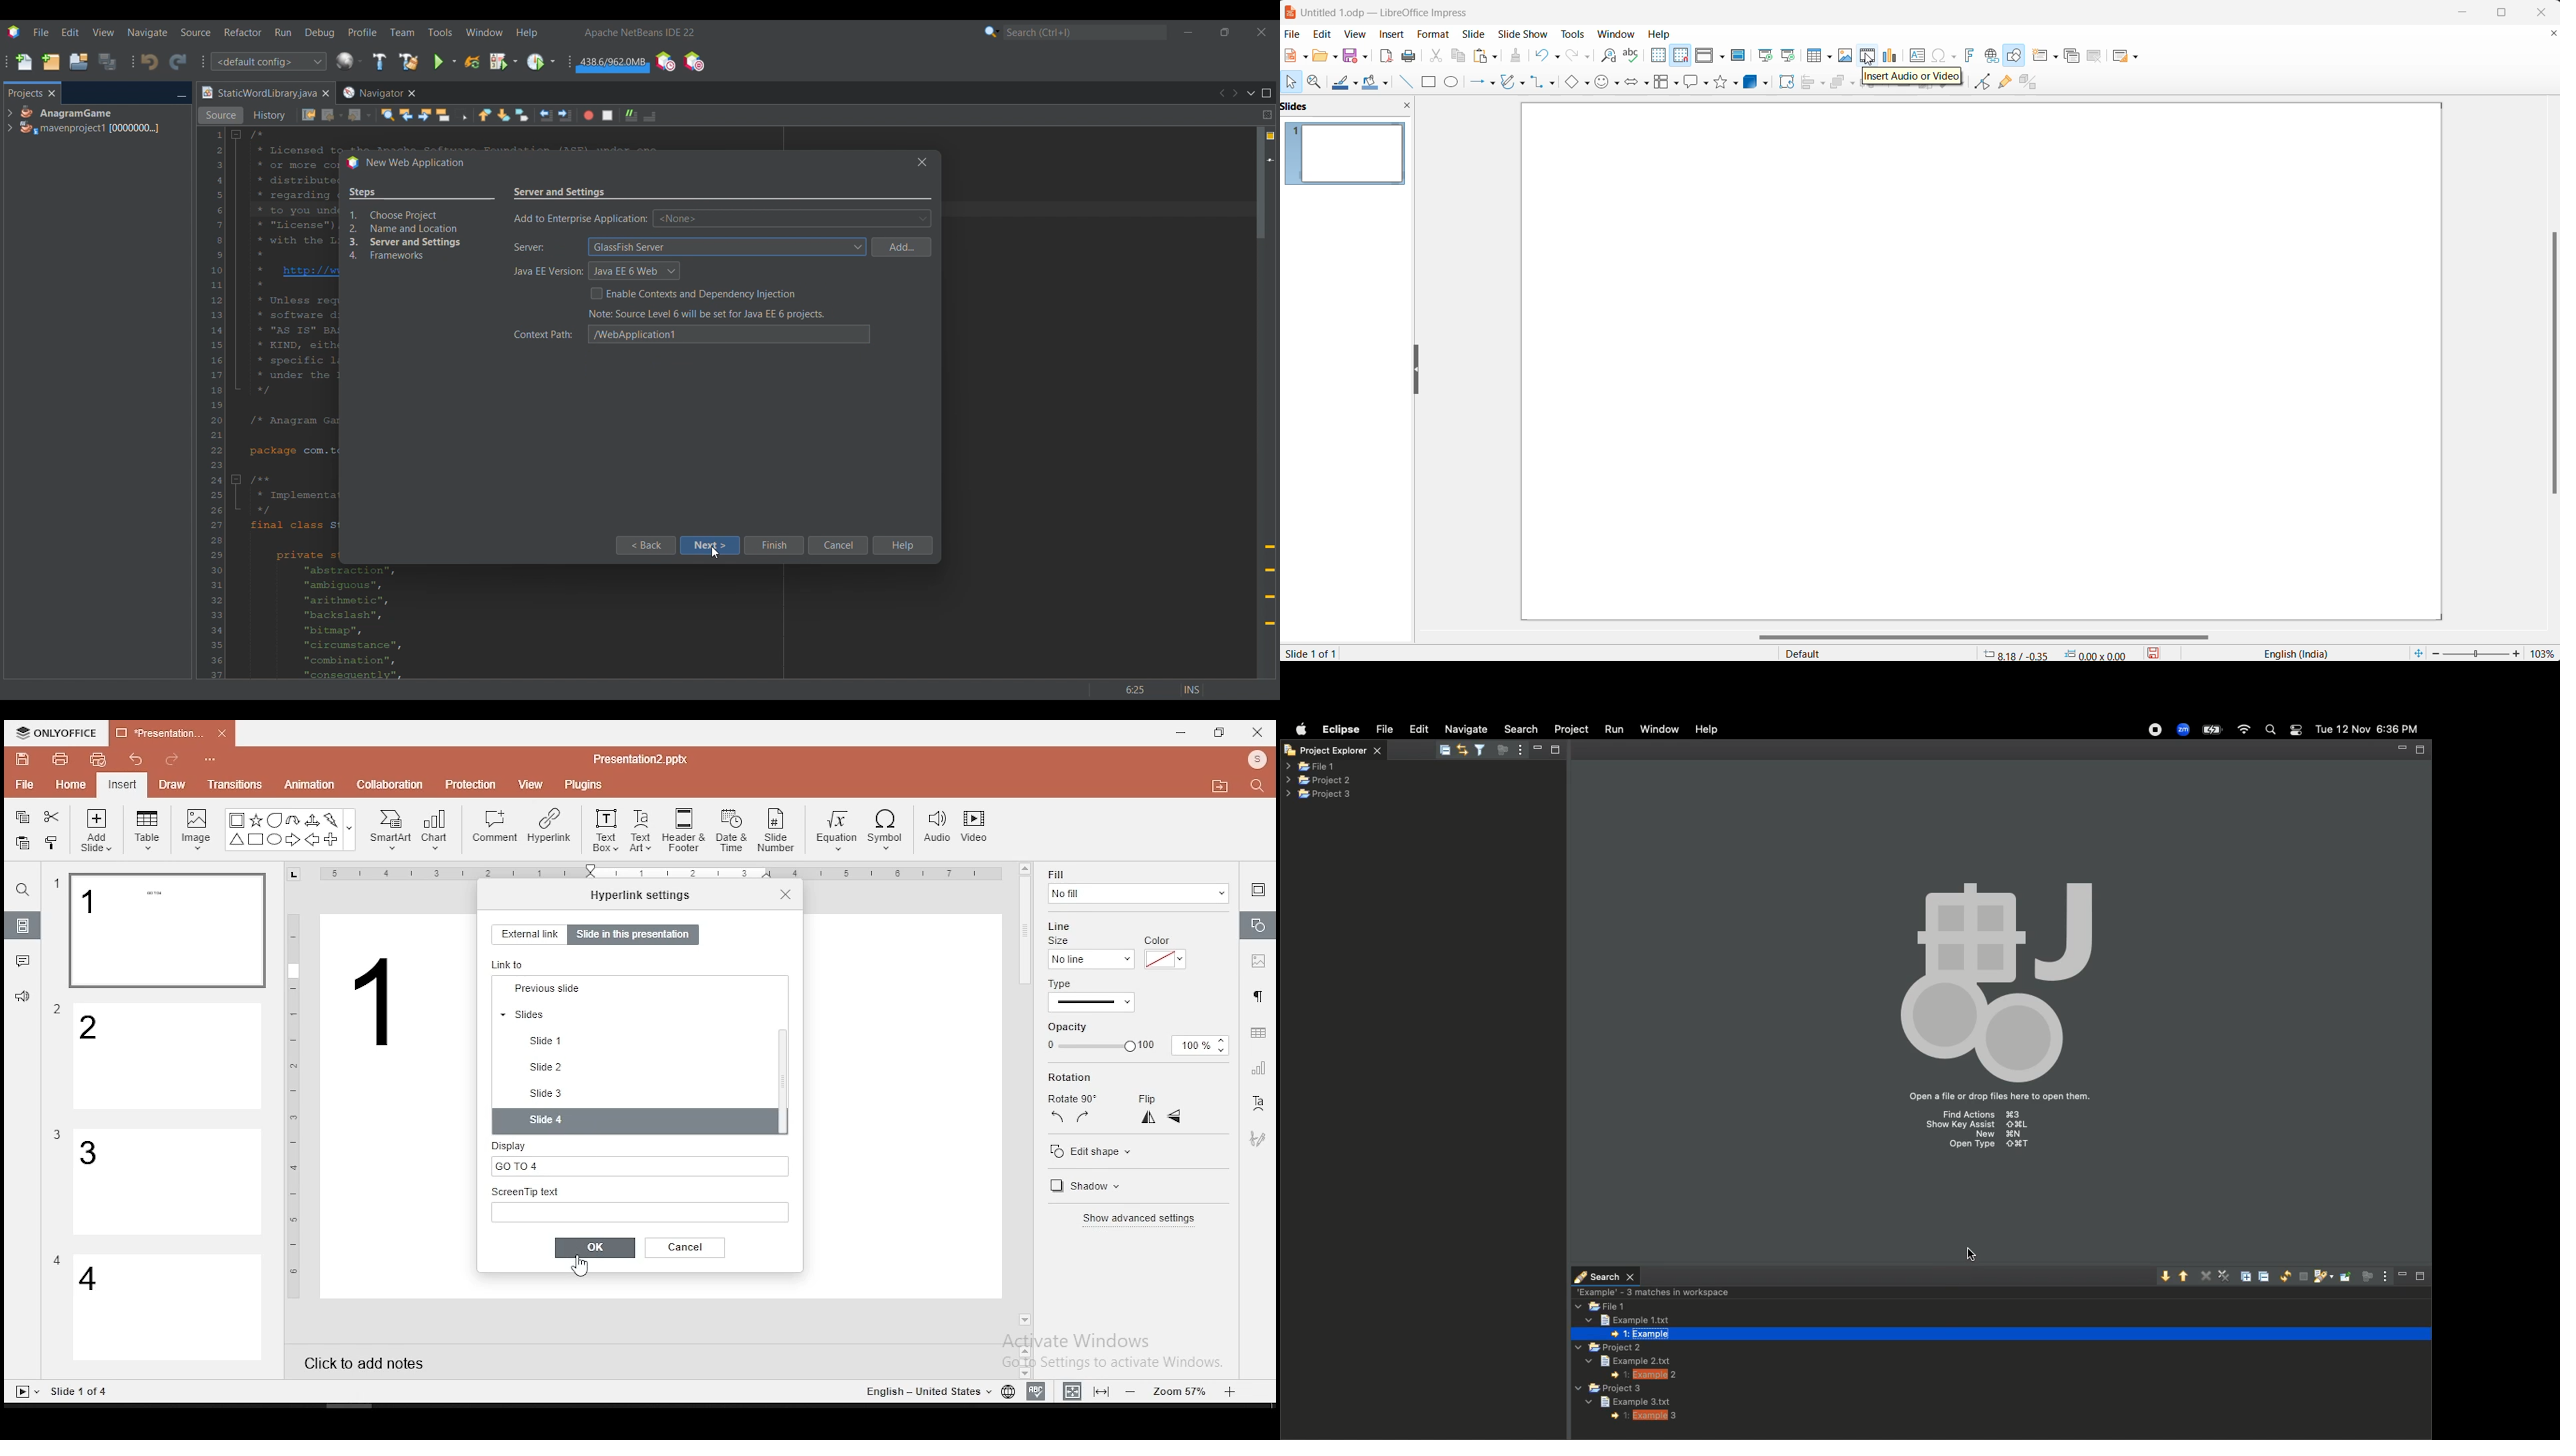  I want to click on insert audio or video, so click(1867, 55).